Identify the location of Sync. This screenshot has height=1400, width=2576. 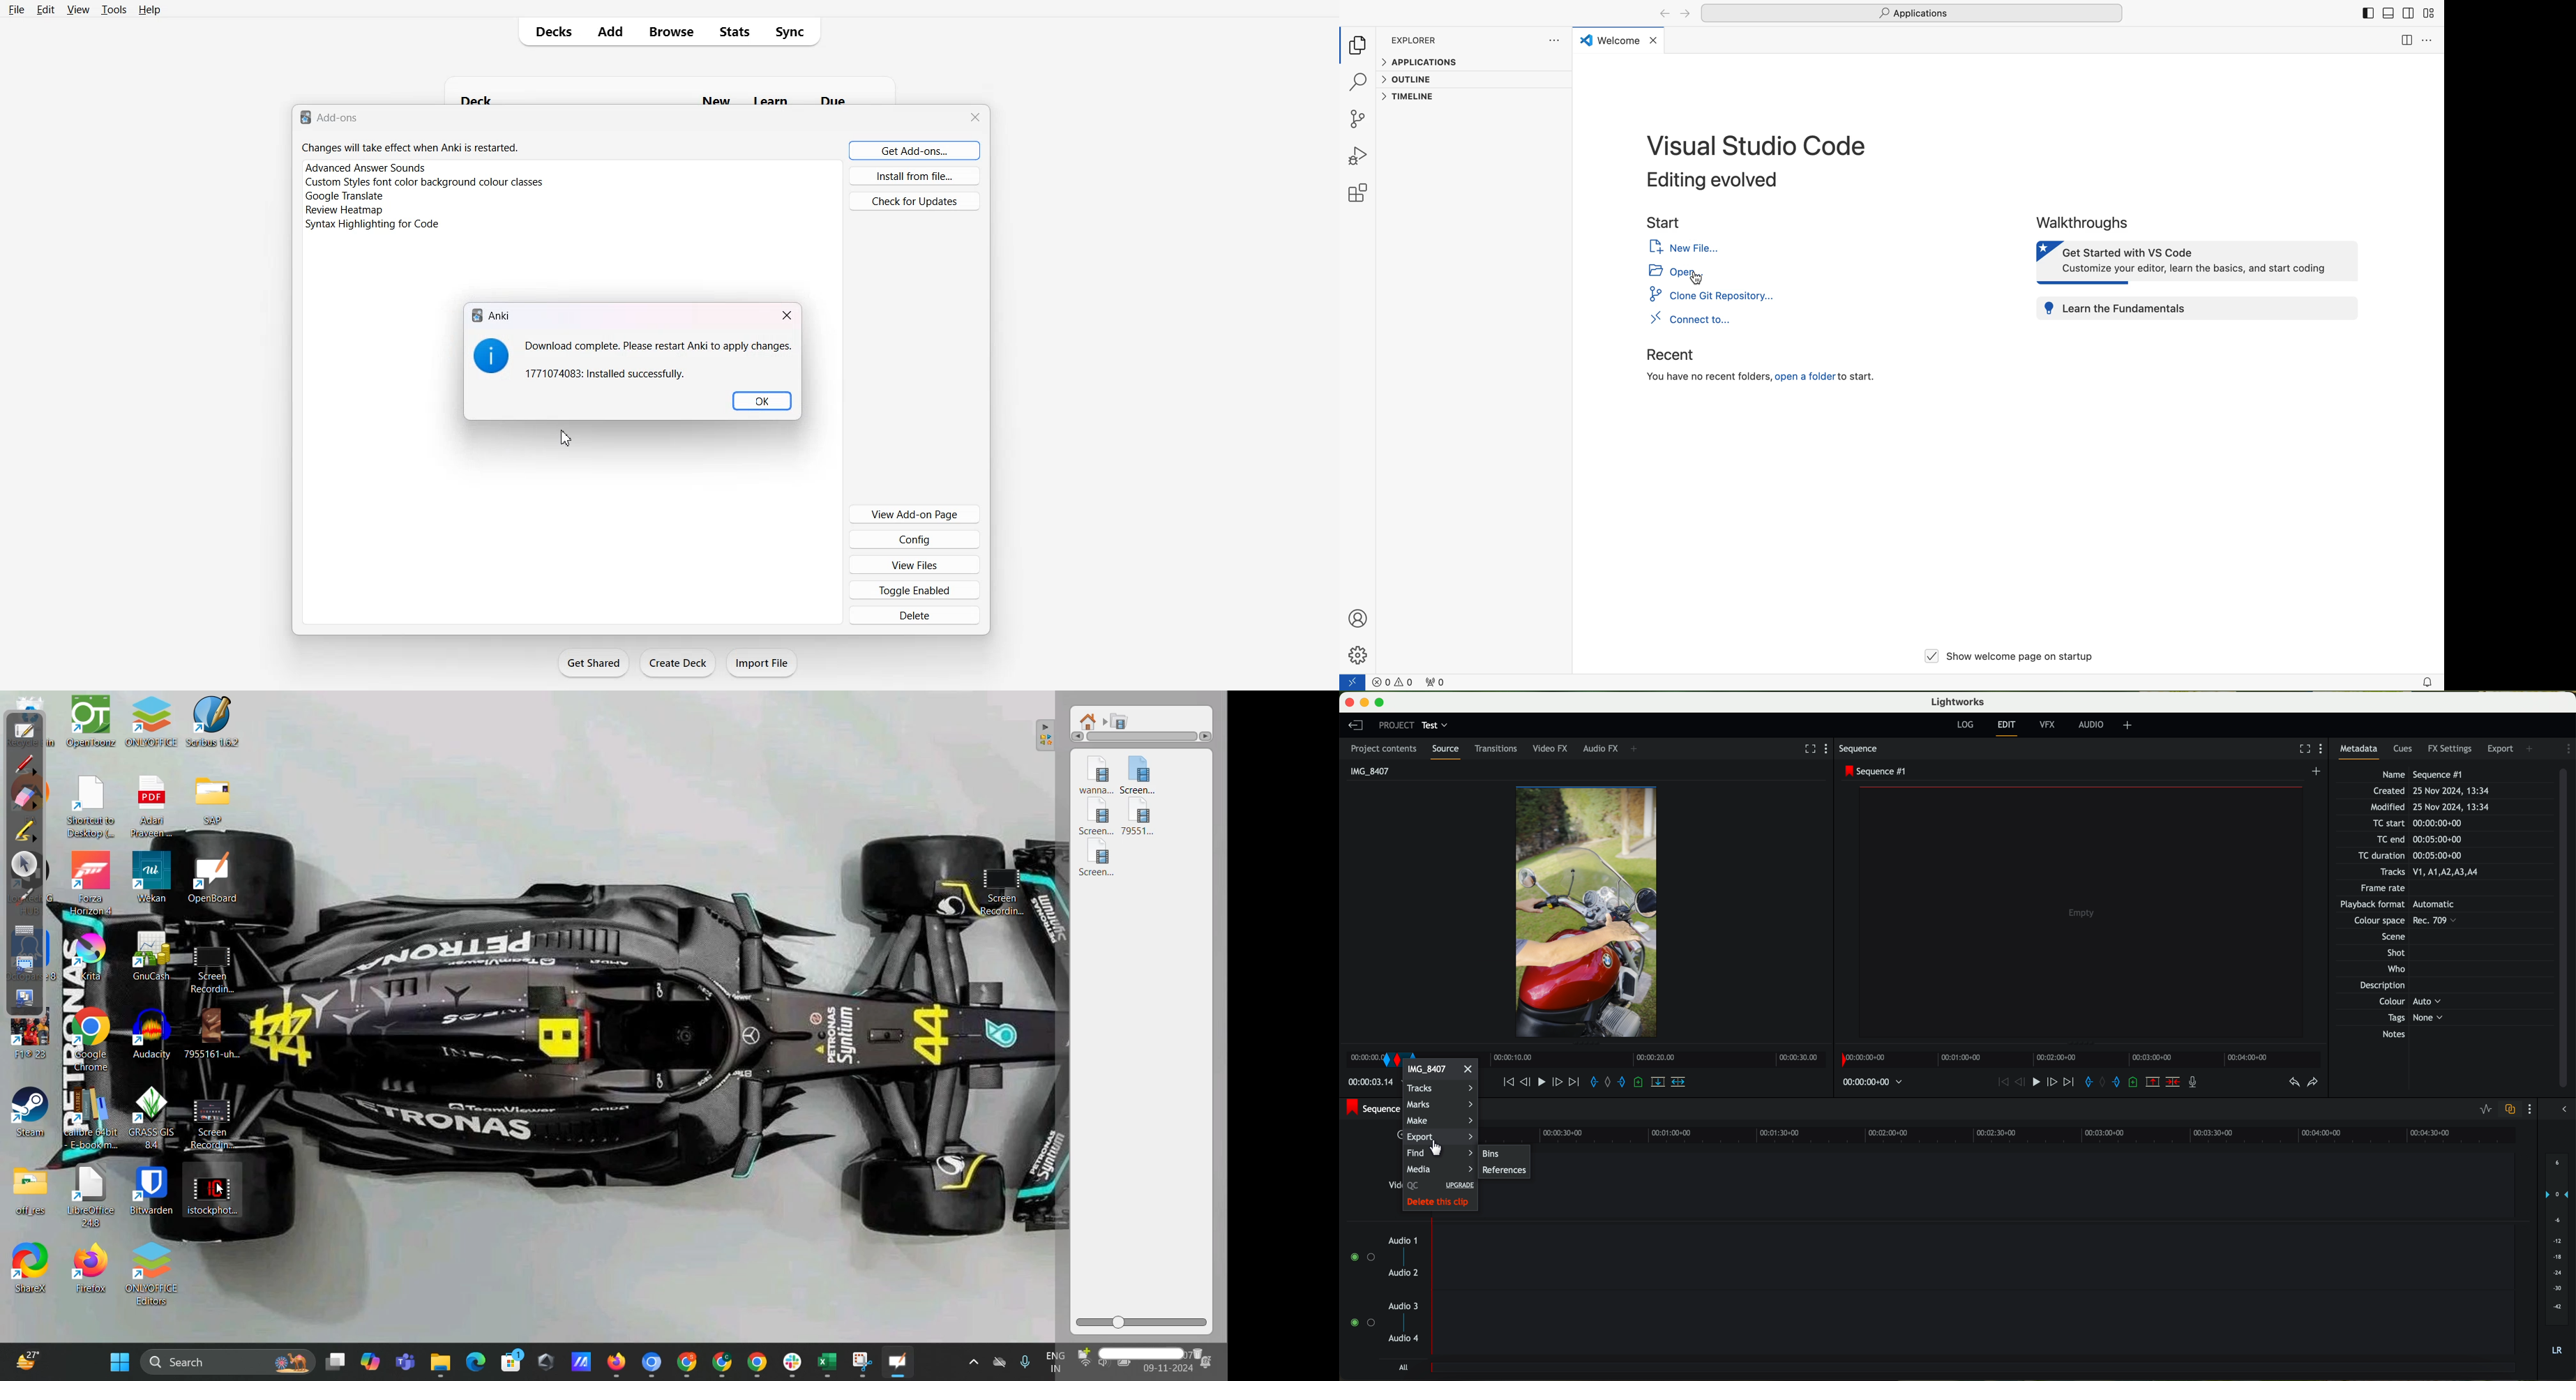
(797, 31).